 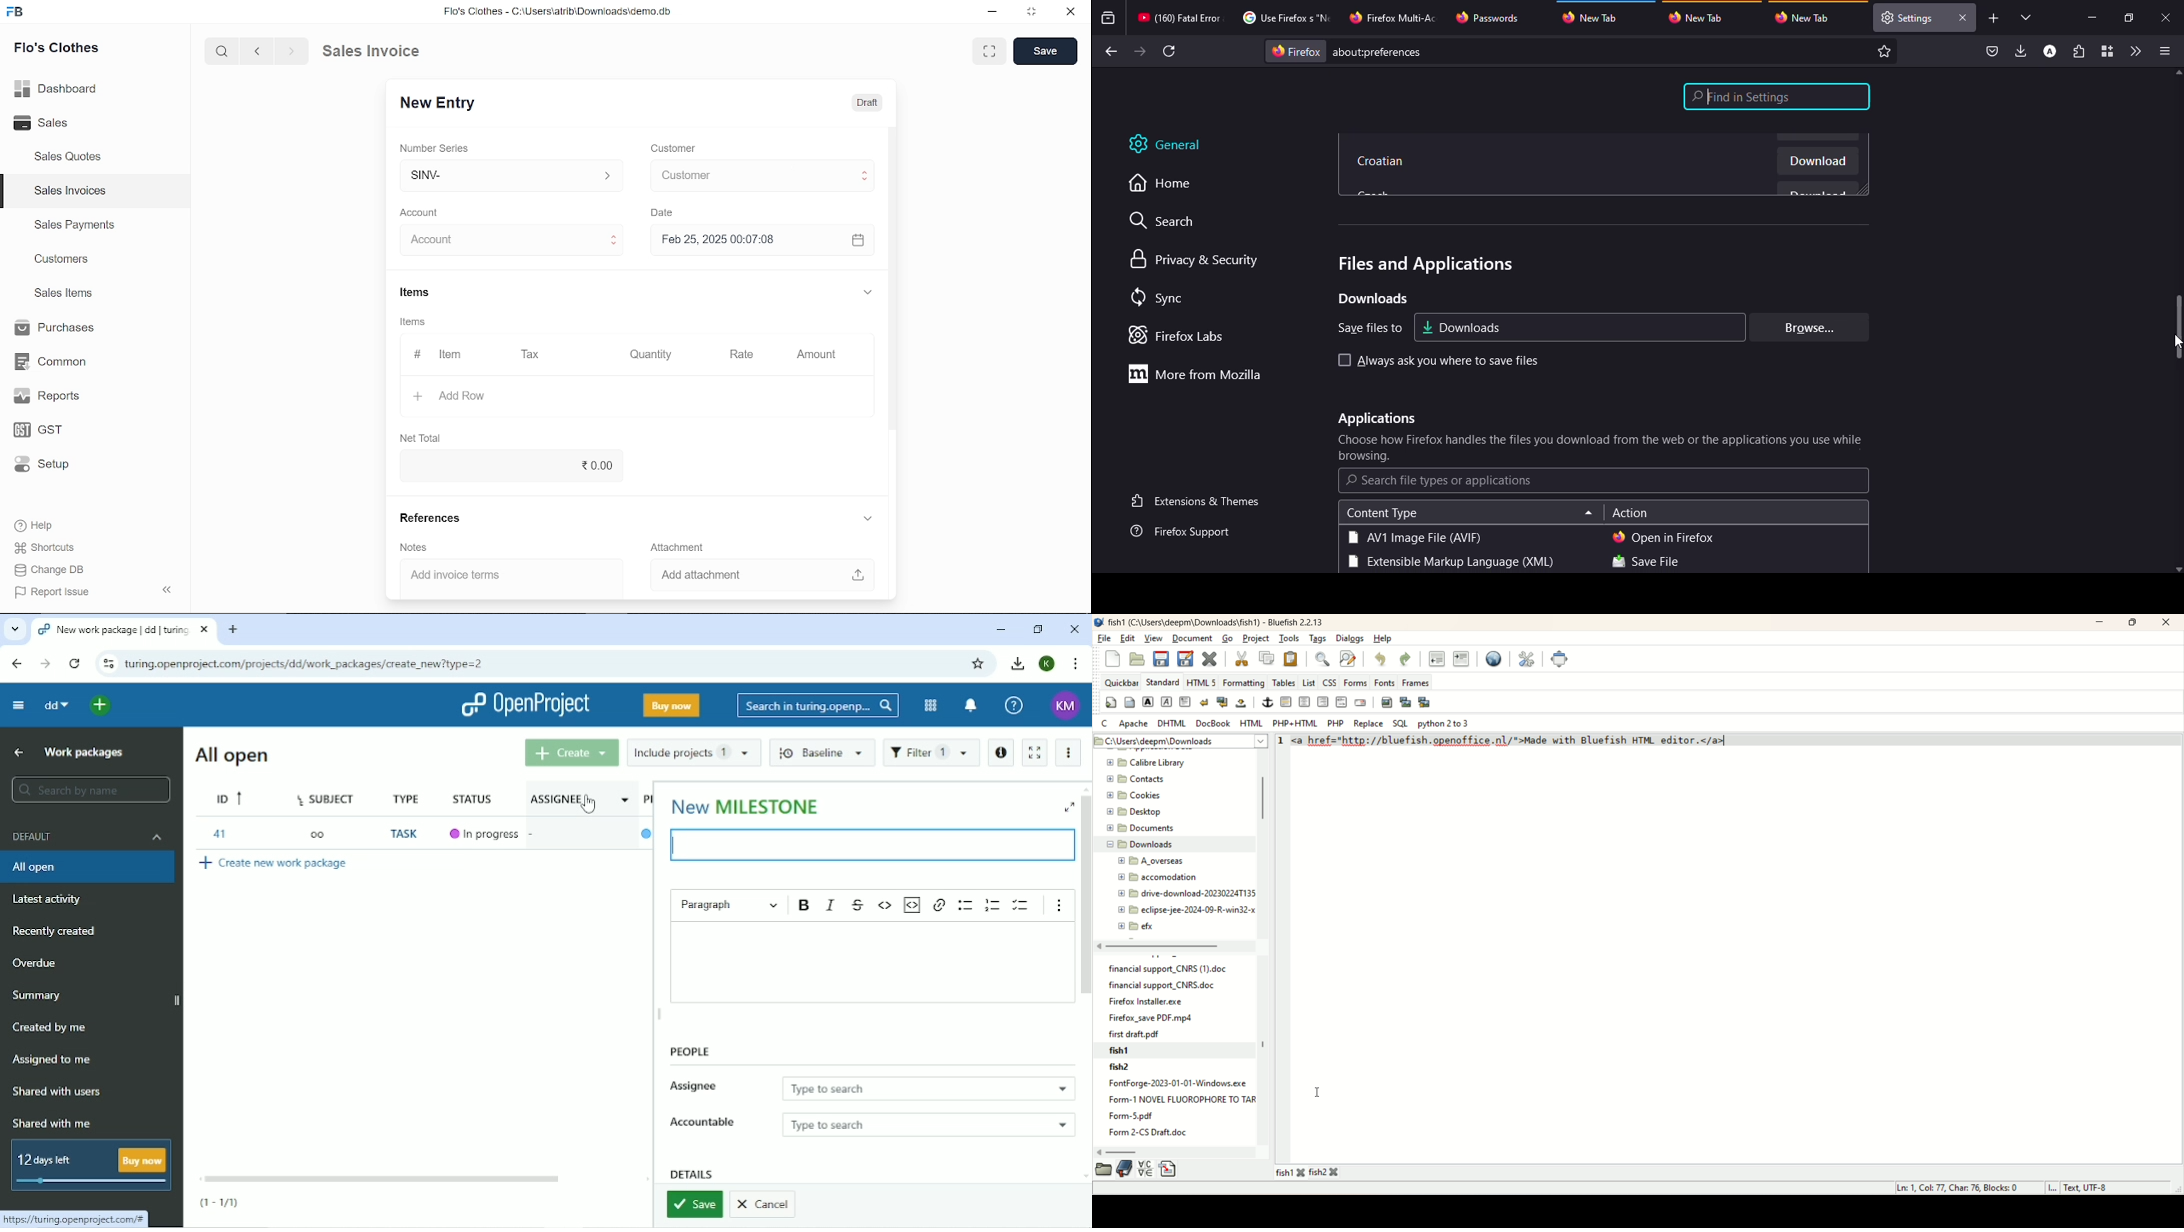 I want to click on eclipse, so click(x=1183, y=910).